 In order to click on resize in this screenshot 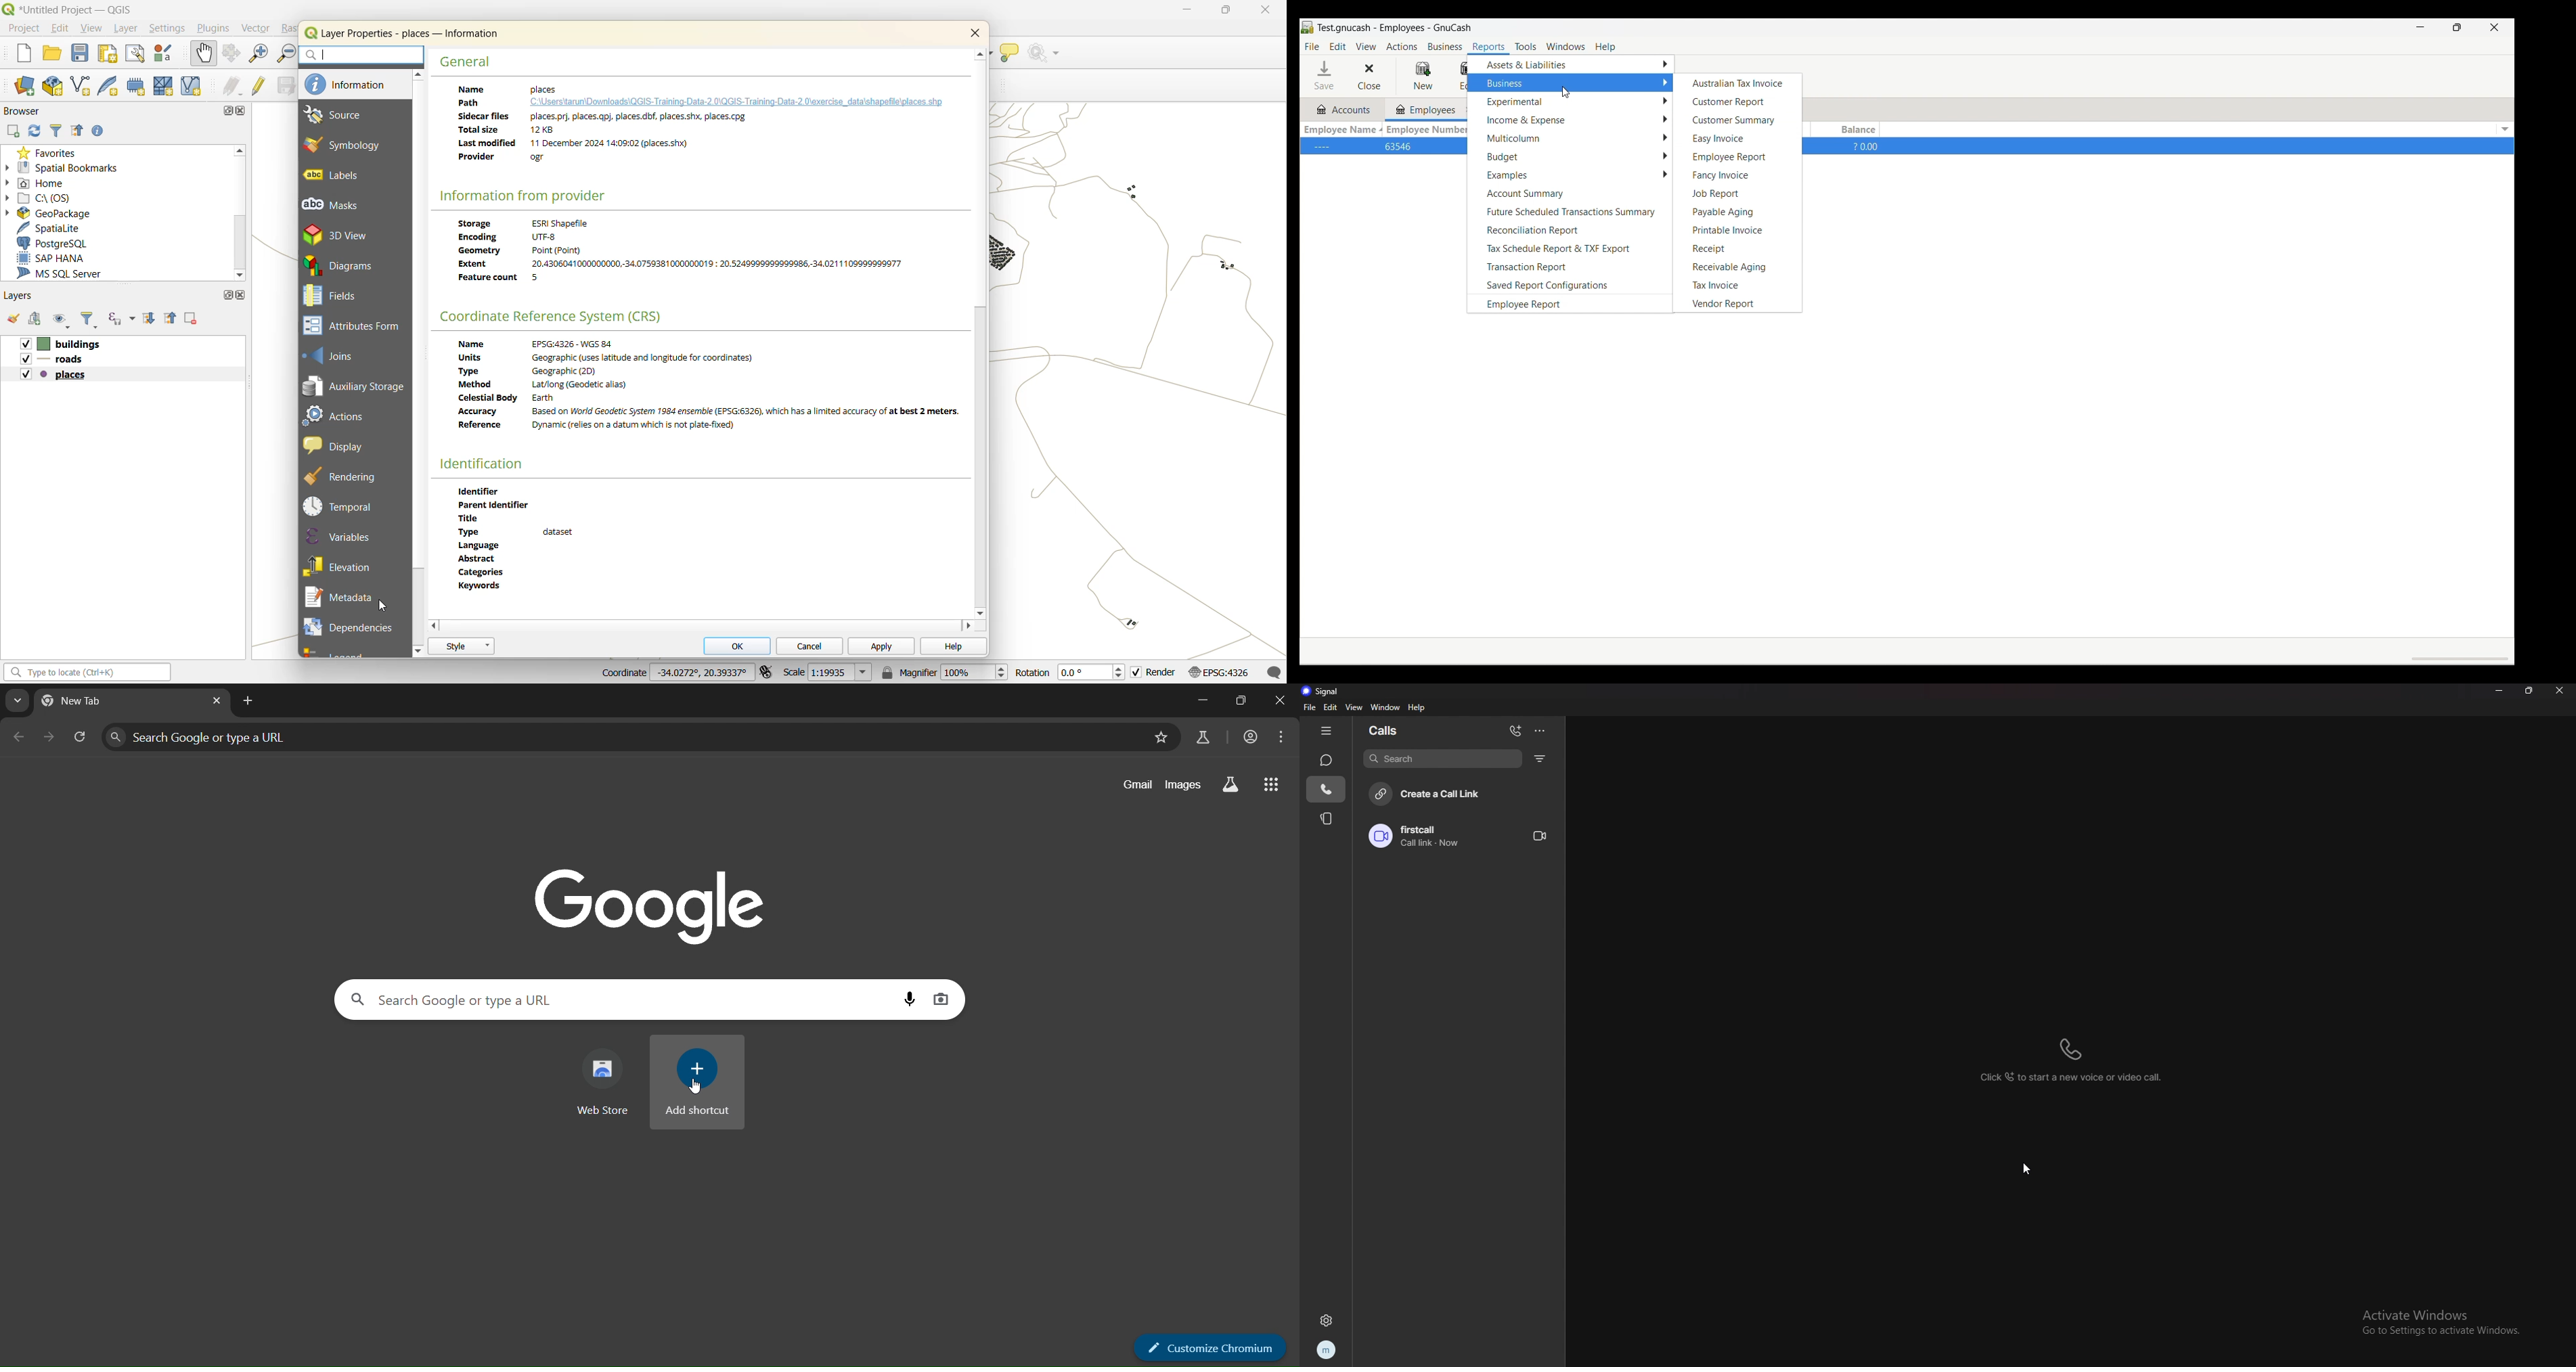, I will do `click(2529, 691)`.